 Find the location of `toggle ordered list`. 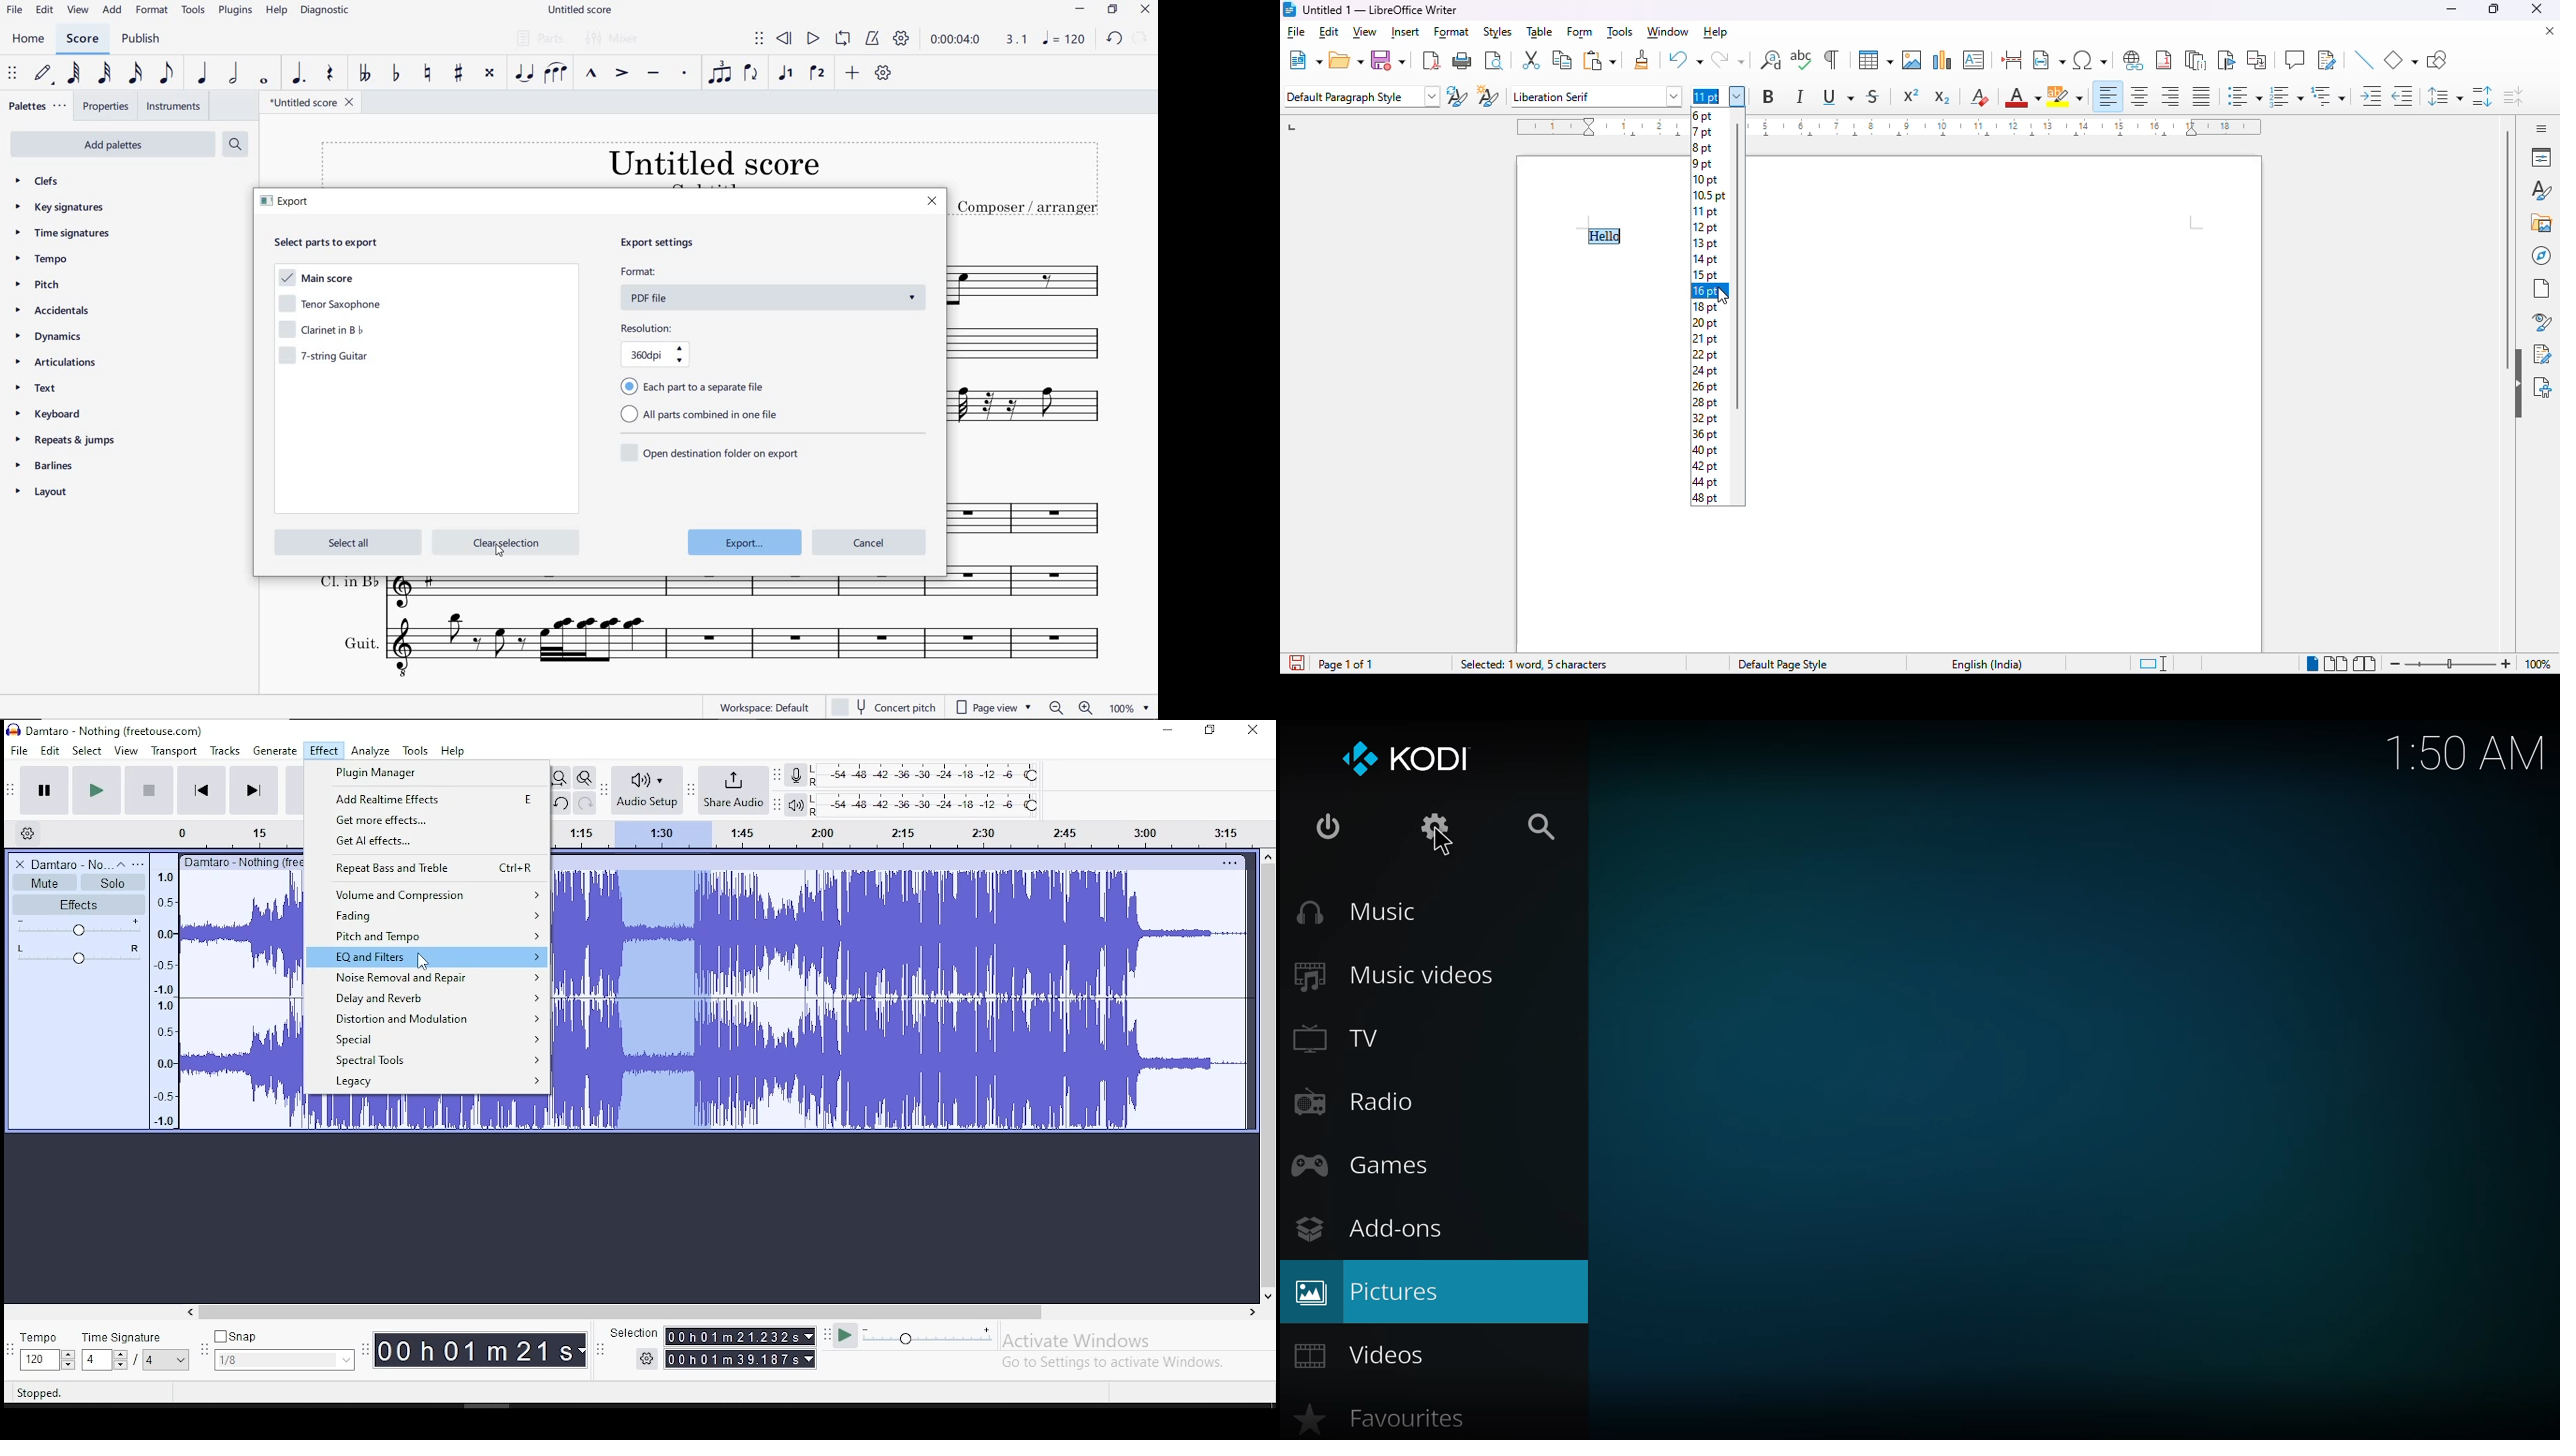

toggle ordered list is located at coordinates (2286, 96).